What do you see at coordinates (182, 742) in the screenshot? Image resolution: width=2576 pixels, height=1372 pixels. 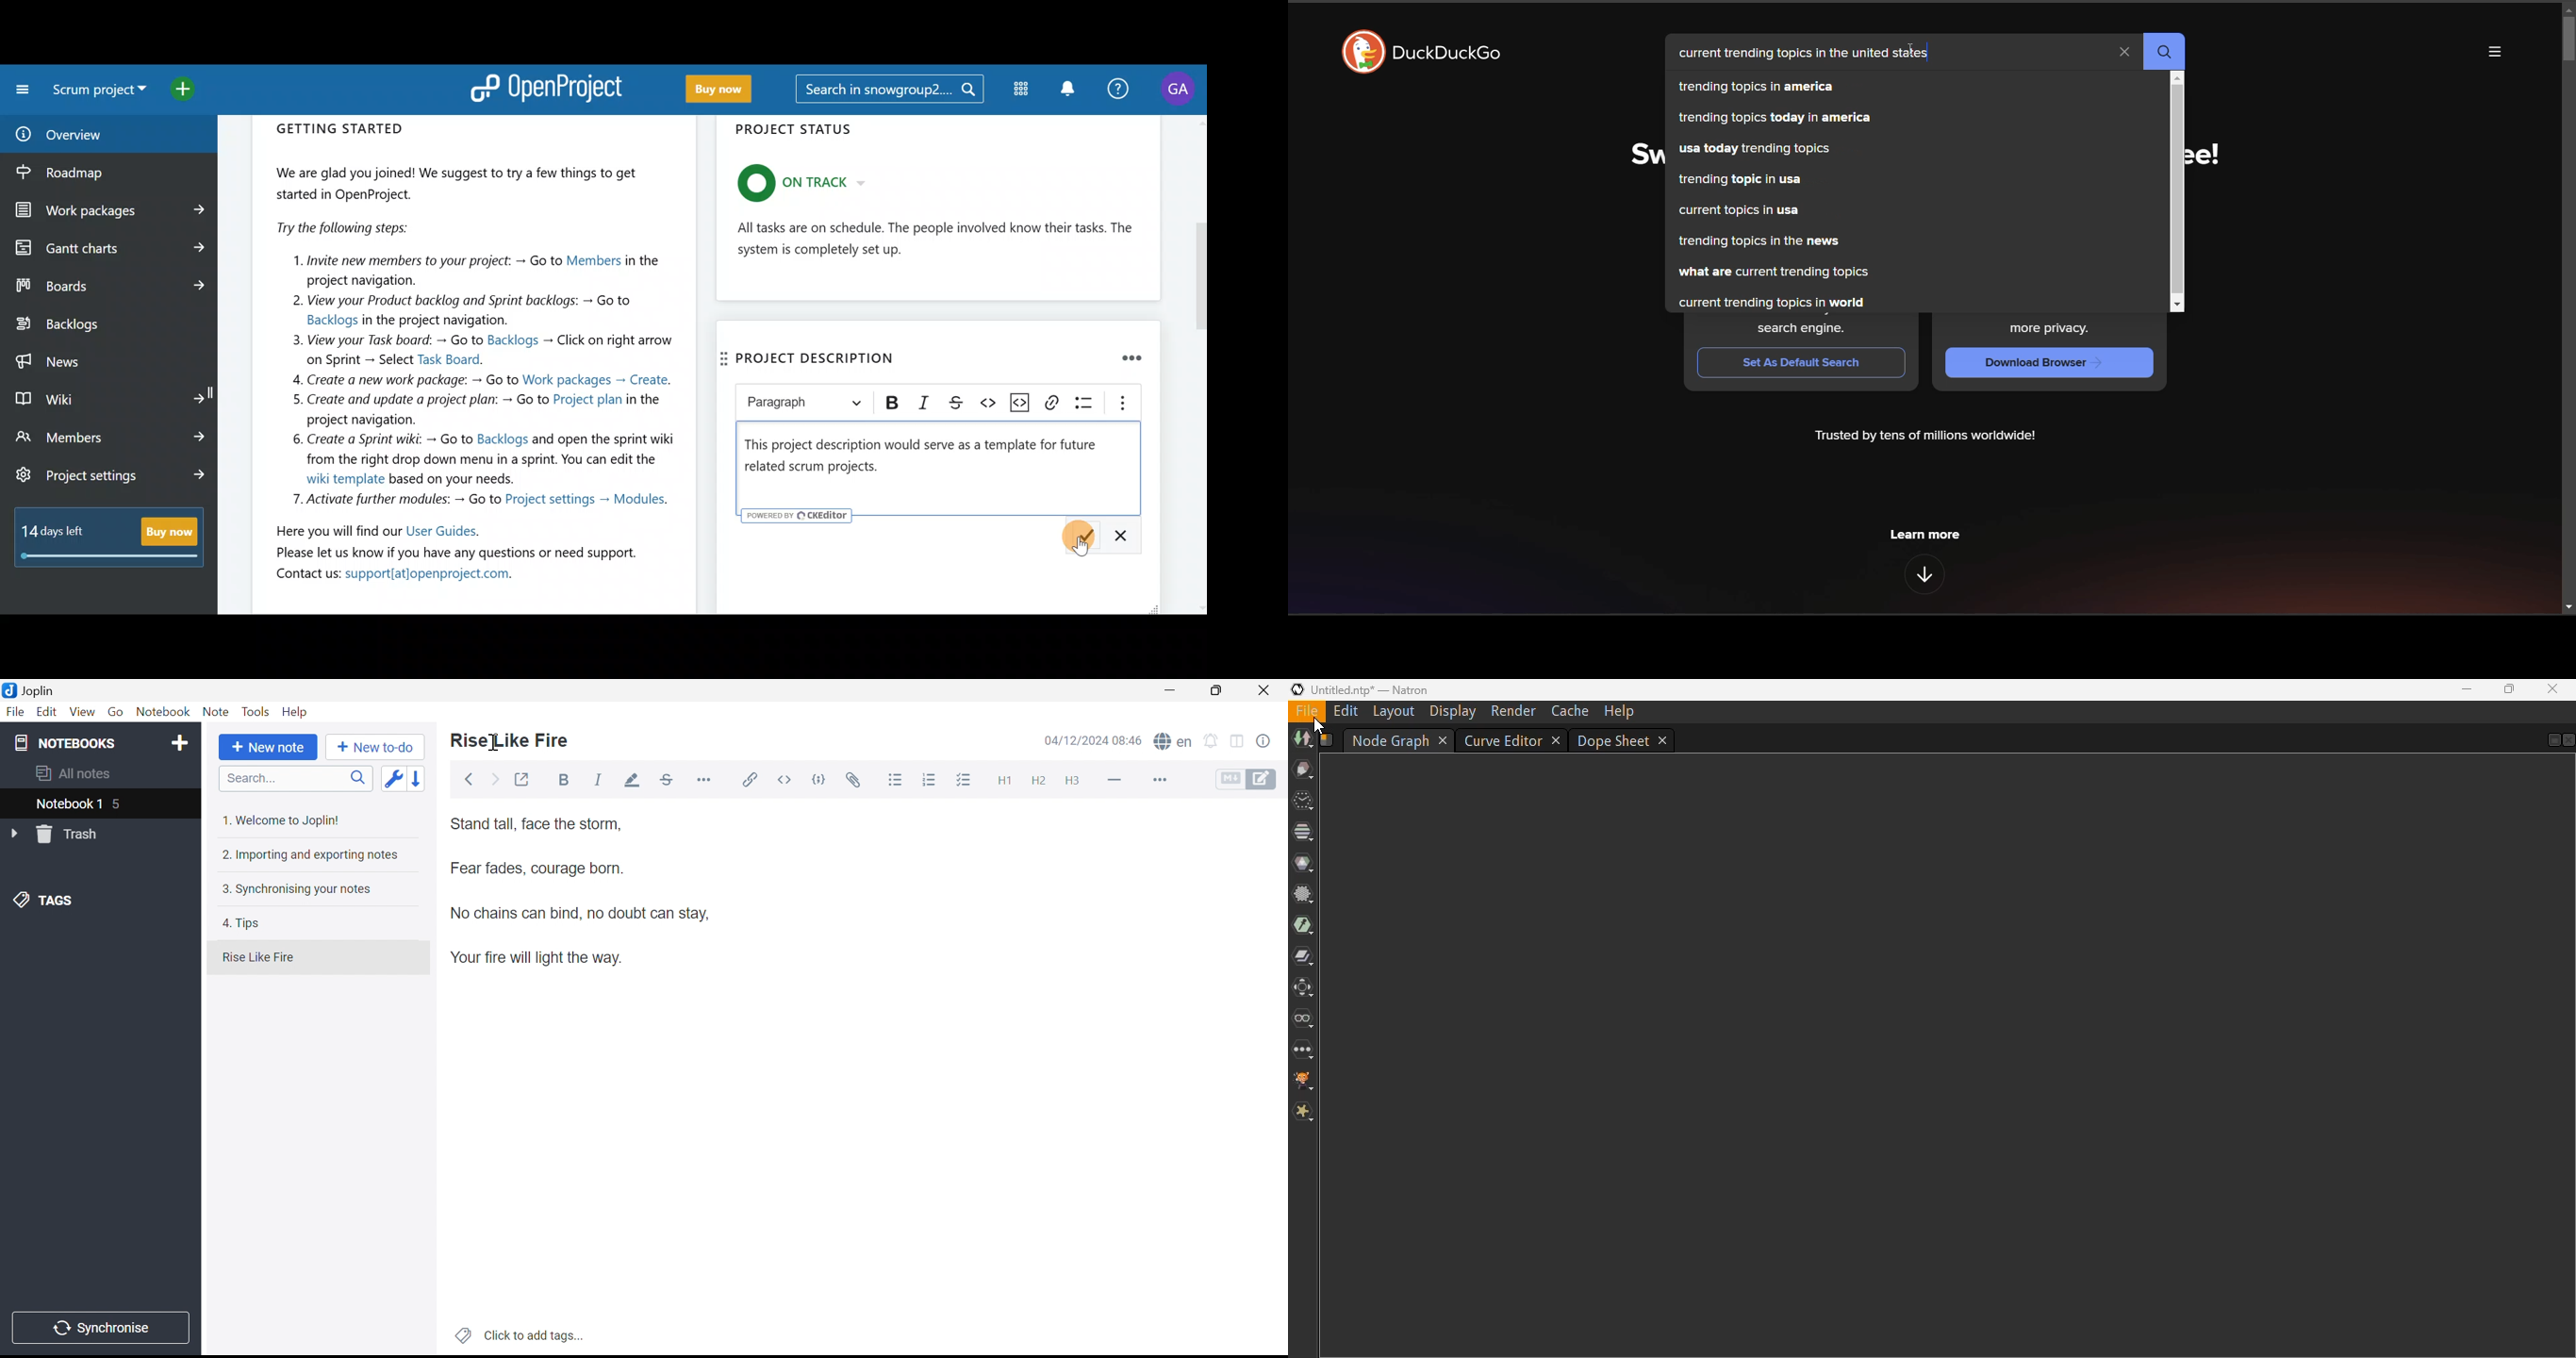 I see `Add notebook` at bounding box center [182, 742].